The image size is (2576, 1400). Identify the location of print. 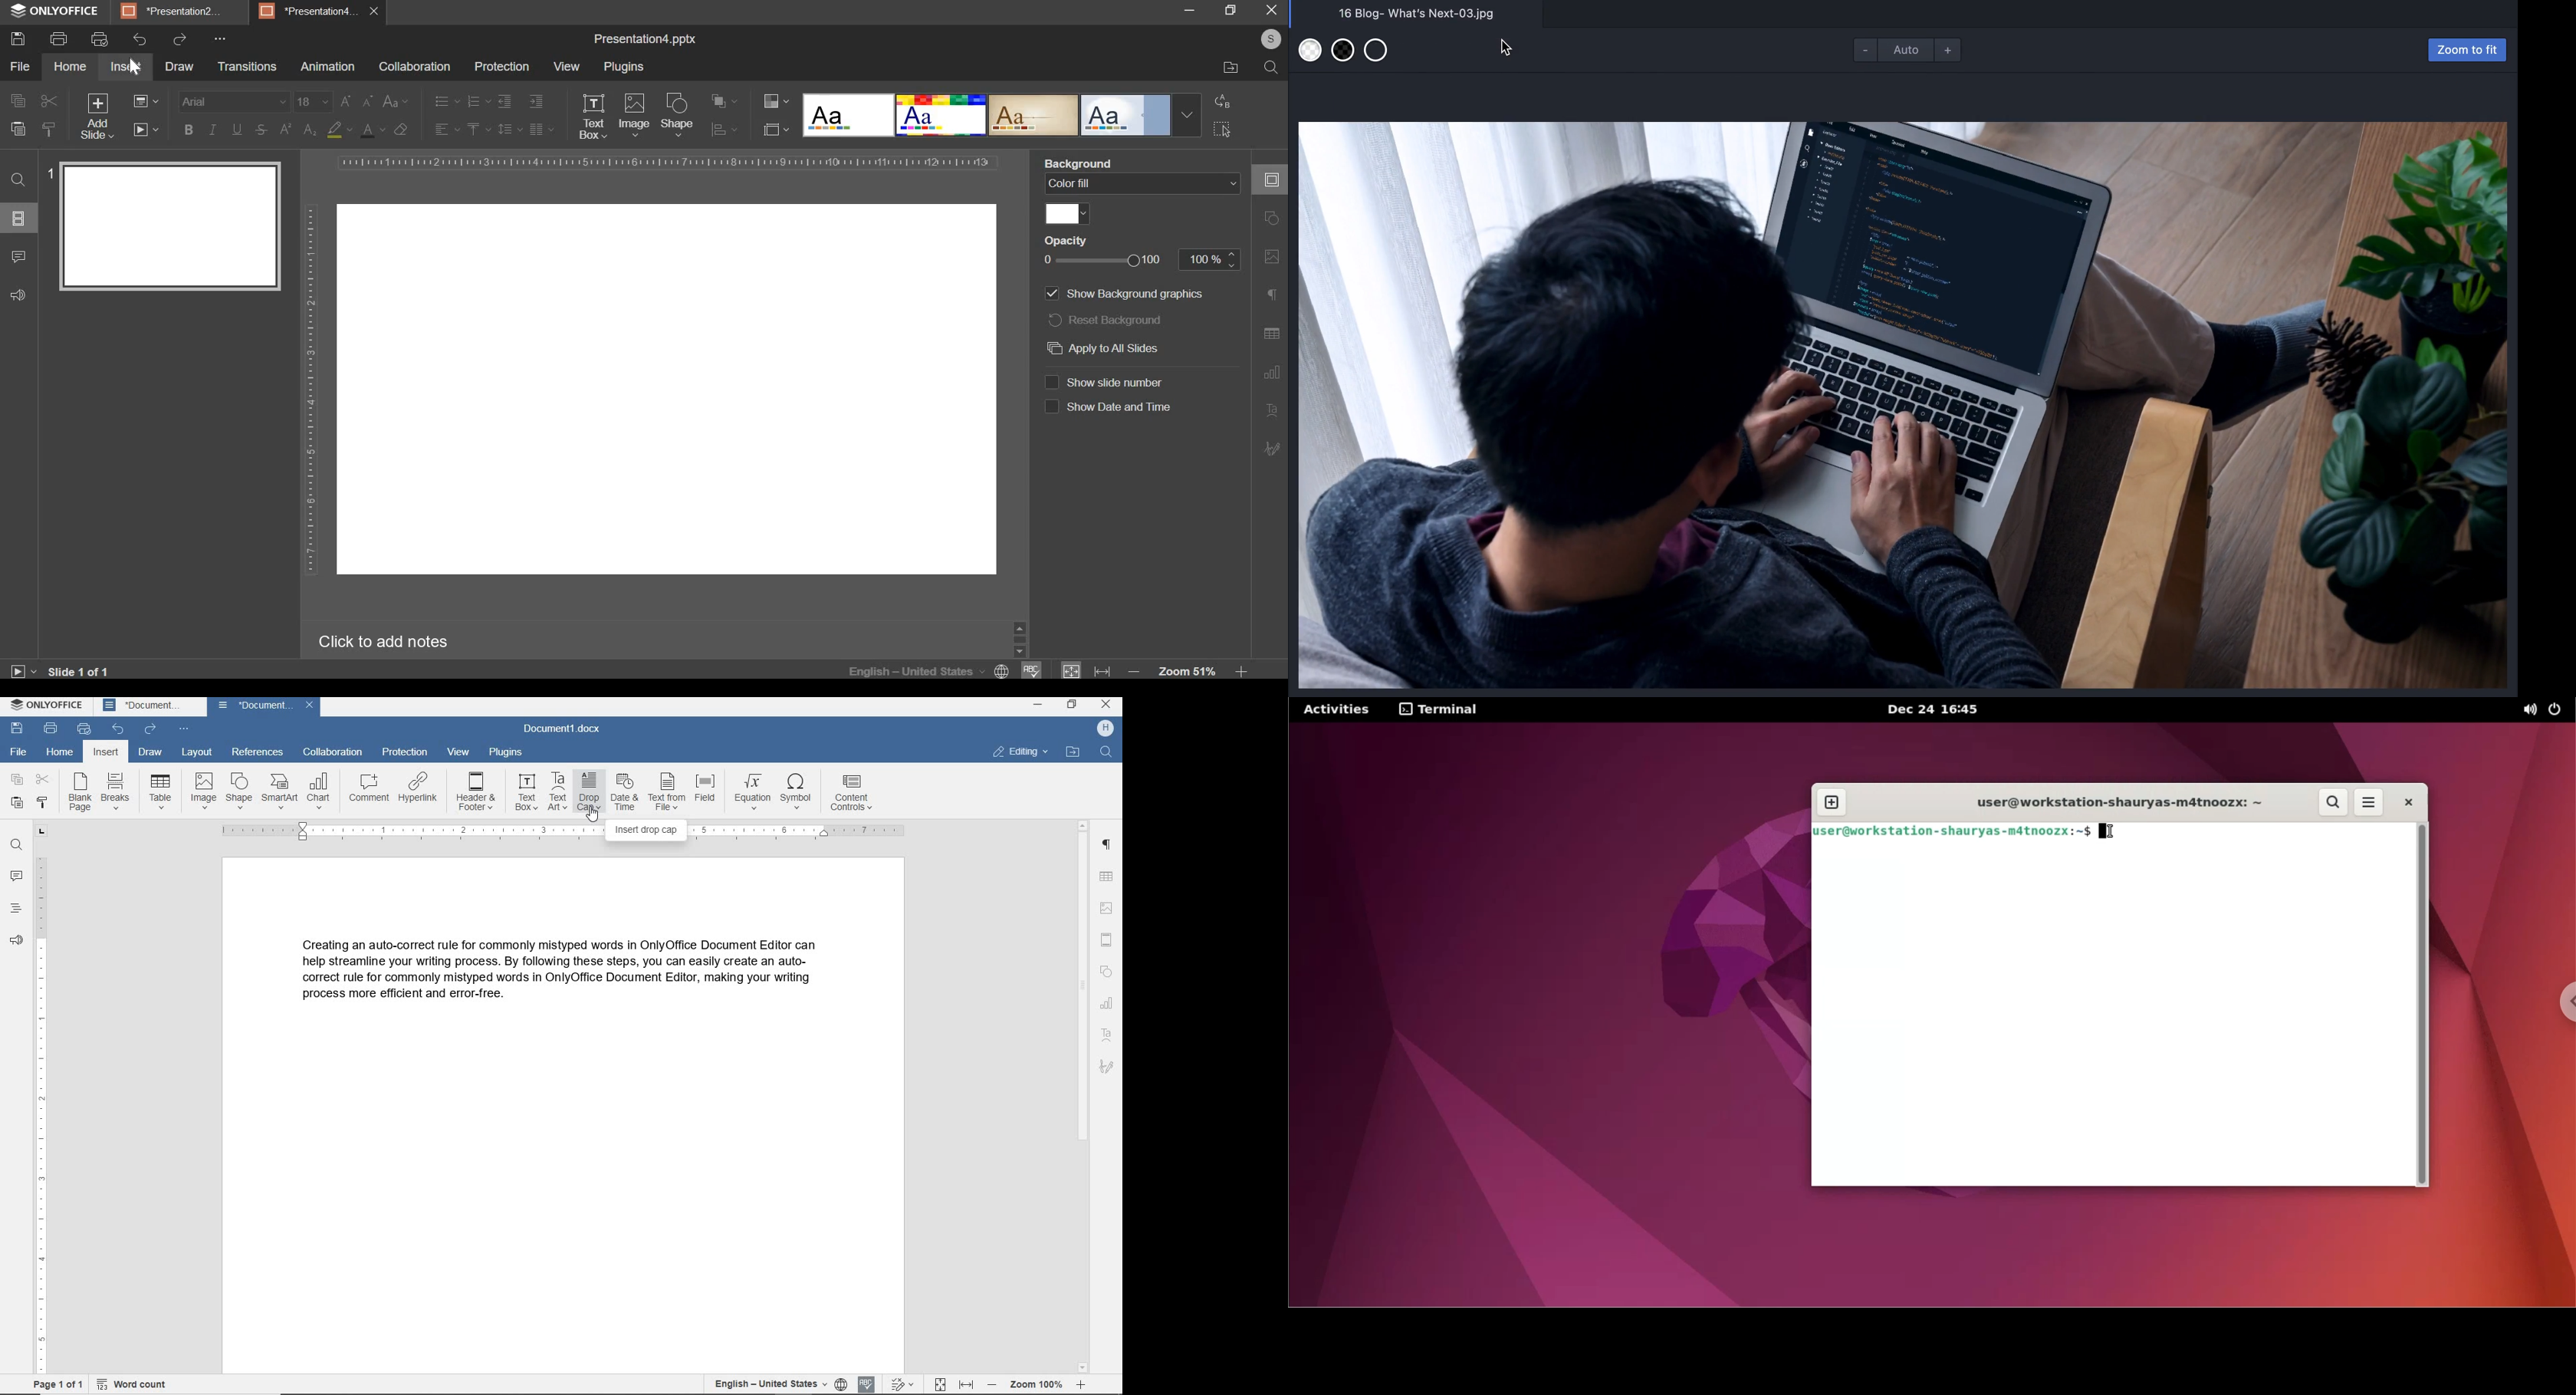
(51, 727).